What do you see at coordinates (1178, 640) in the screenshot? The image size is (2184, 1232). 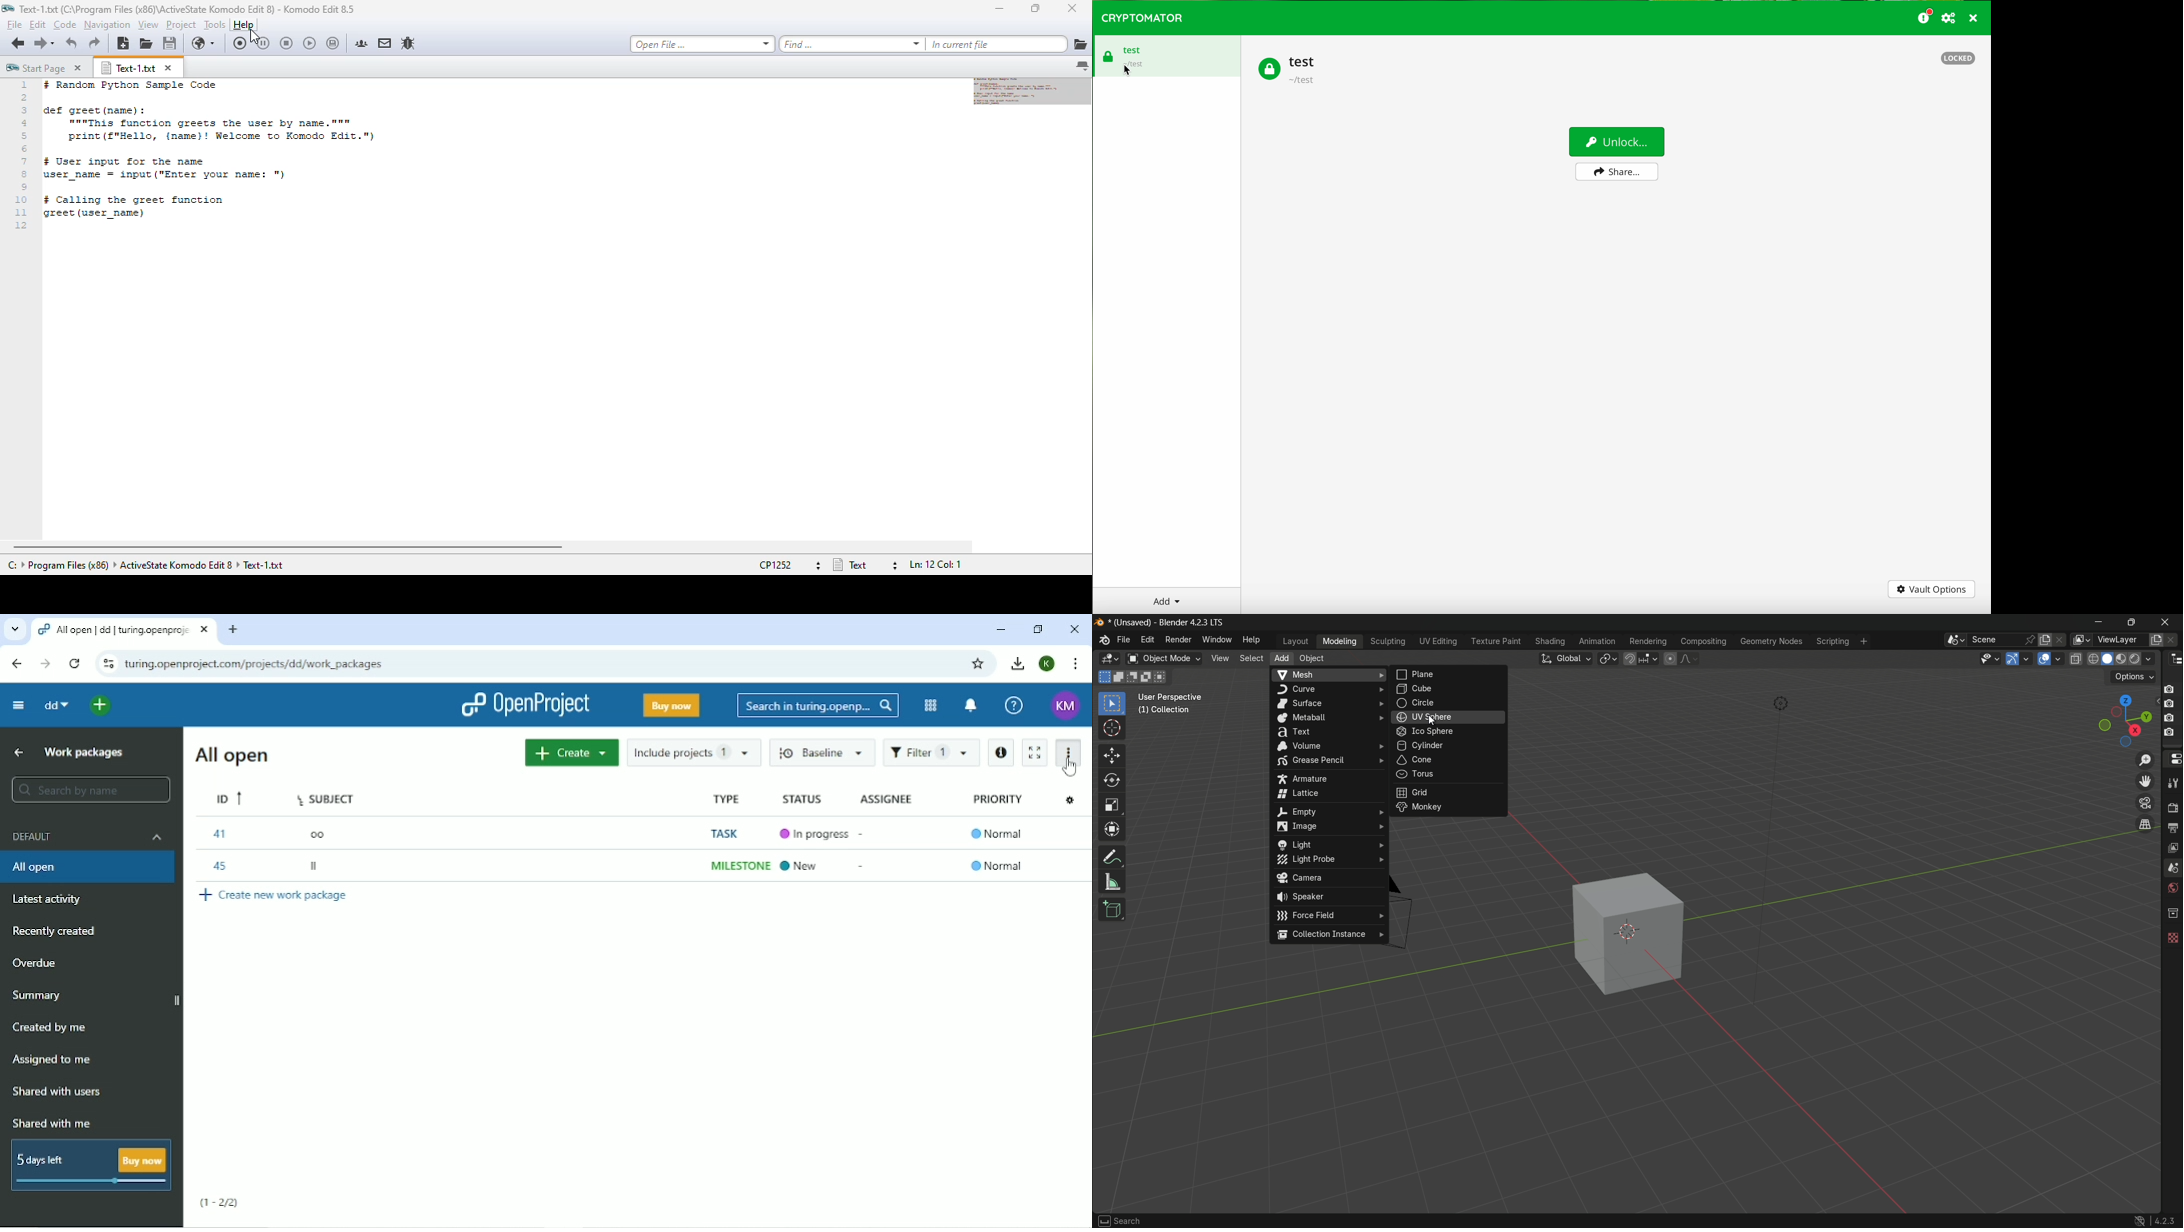 I see `render menu` at bounding box center [1178, 640].